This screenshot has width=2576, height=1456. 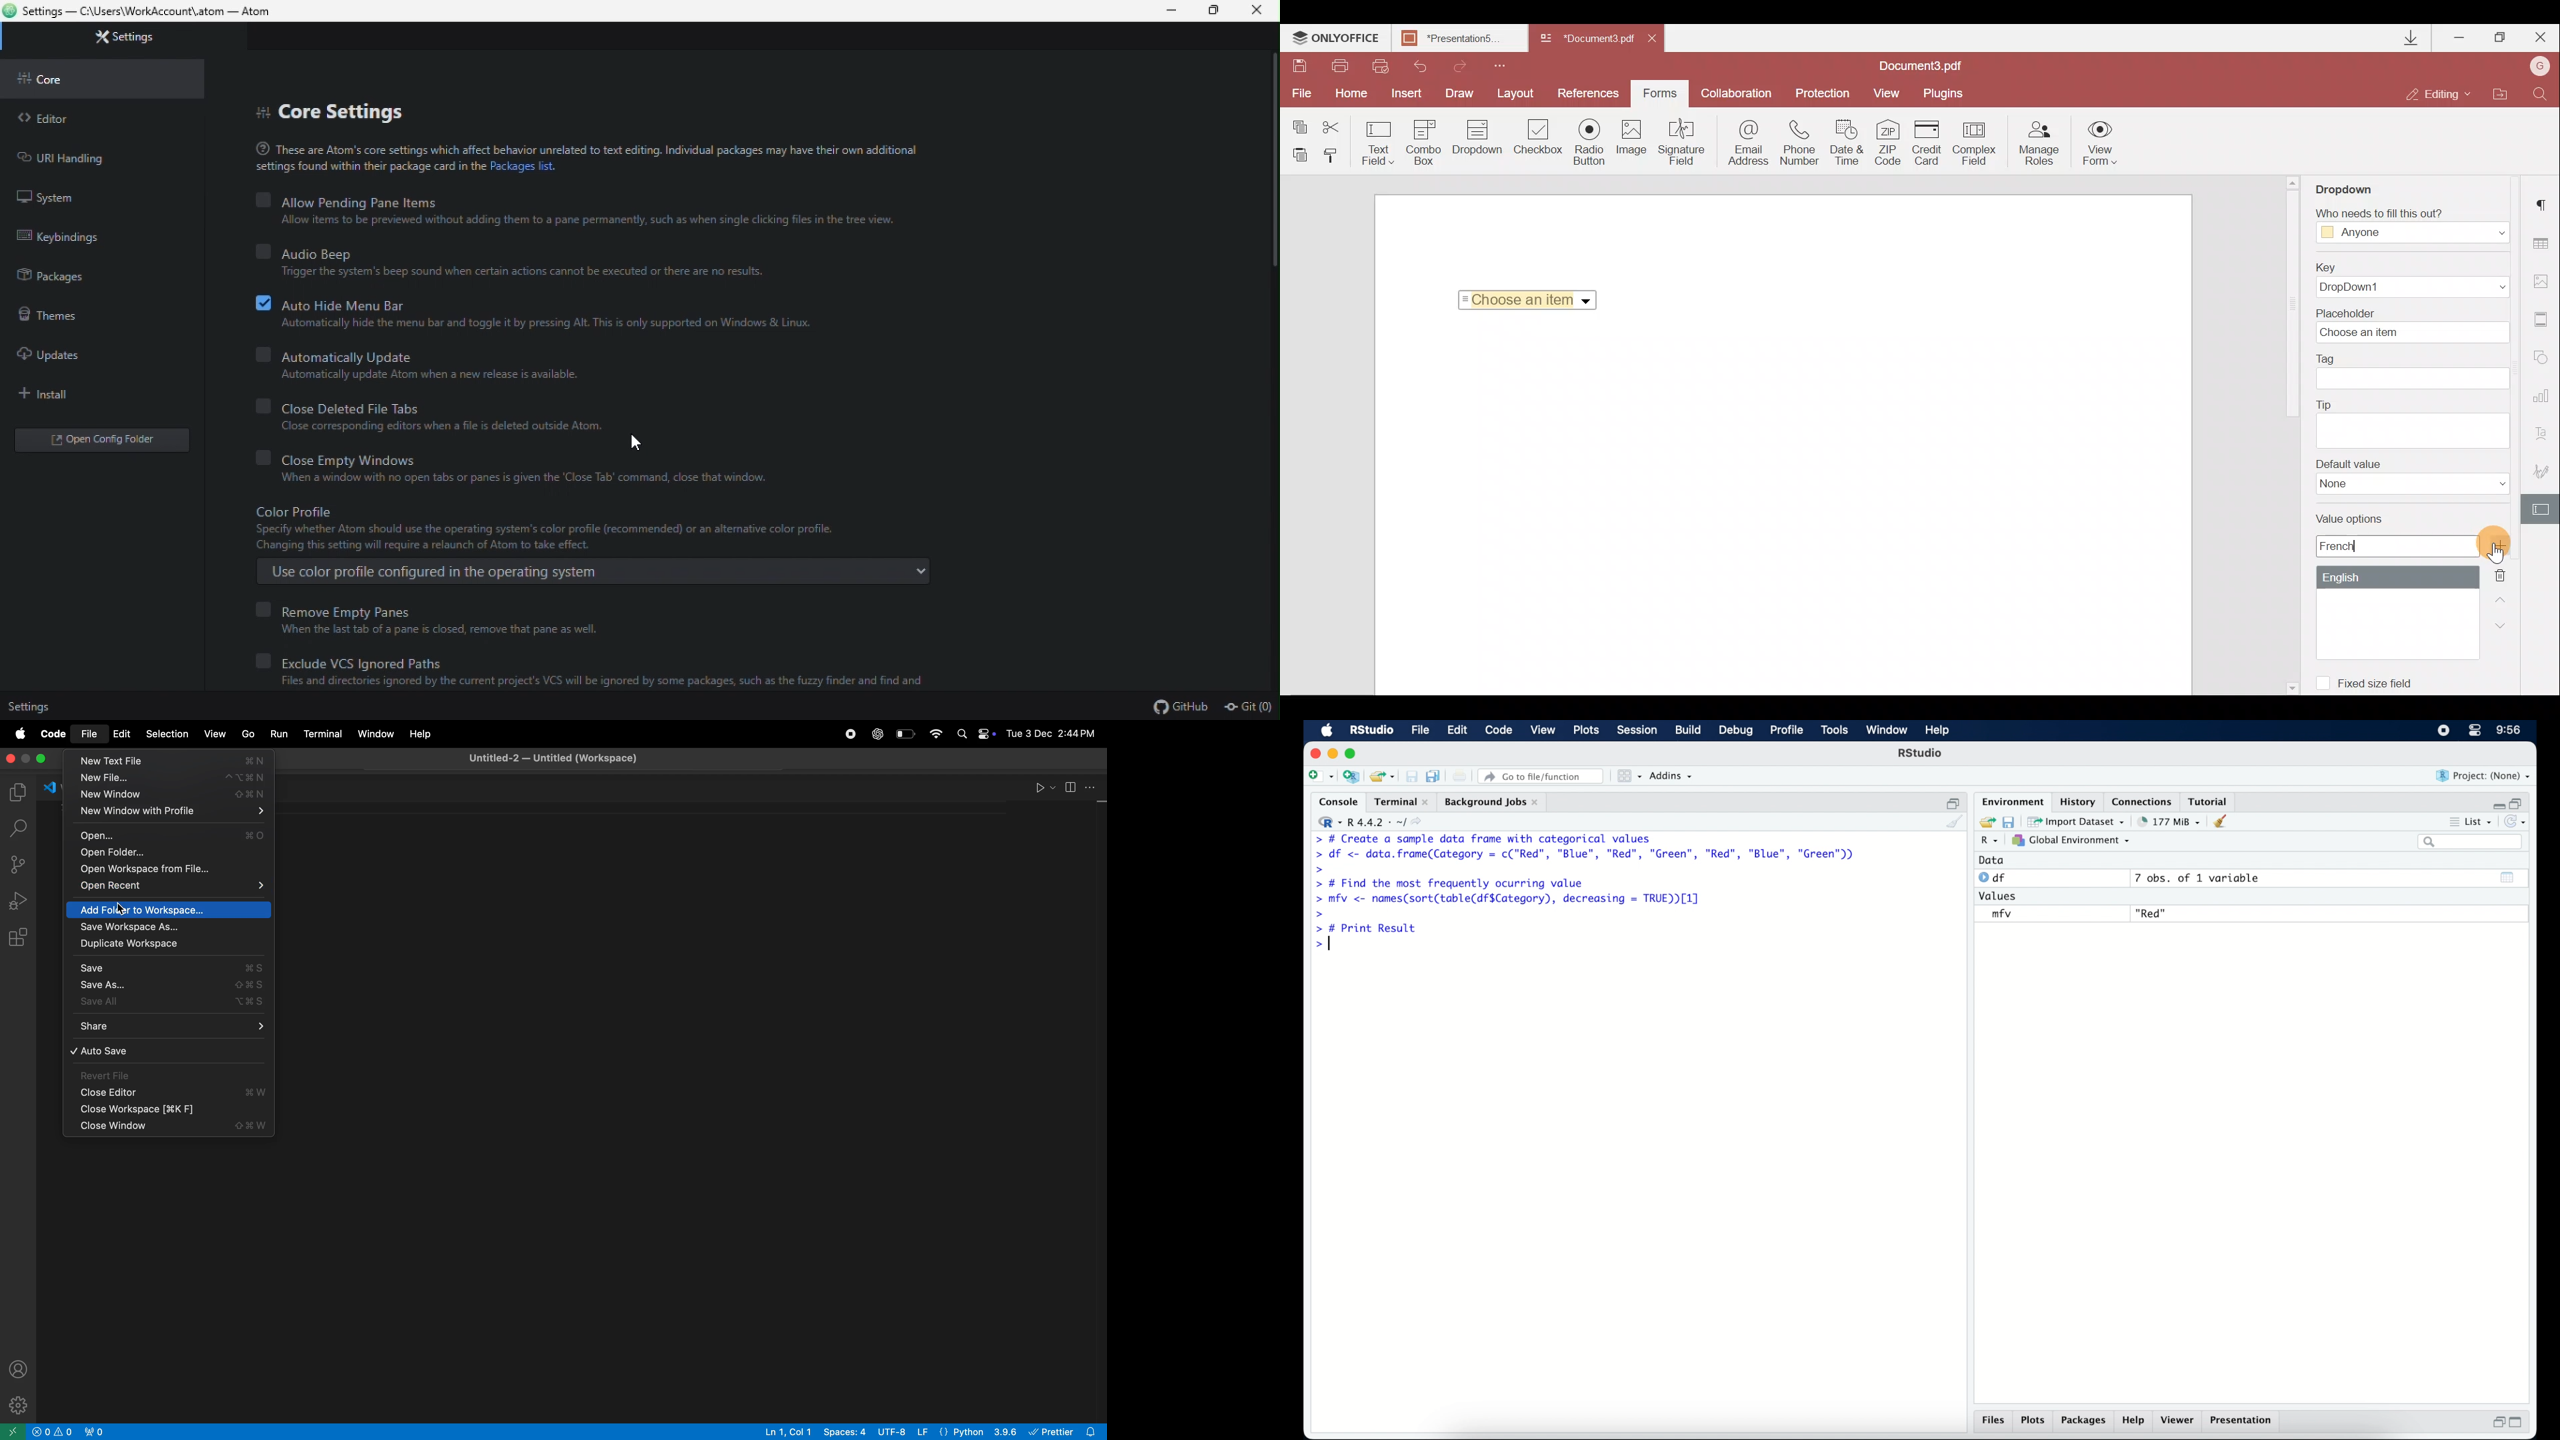 I want to click on maximize, so click(x=2517, y=1424).